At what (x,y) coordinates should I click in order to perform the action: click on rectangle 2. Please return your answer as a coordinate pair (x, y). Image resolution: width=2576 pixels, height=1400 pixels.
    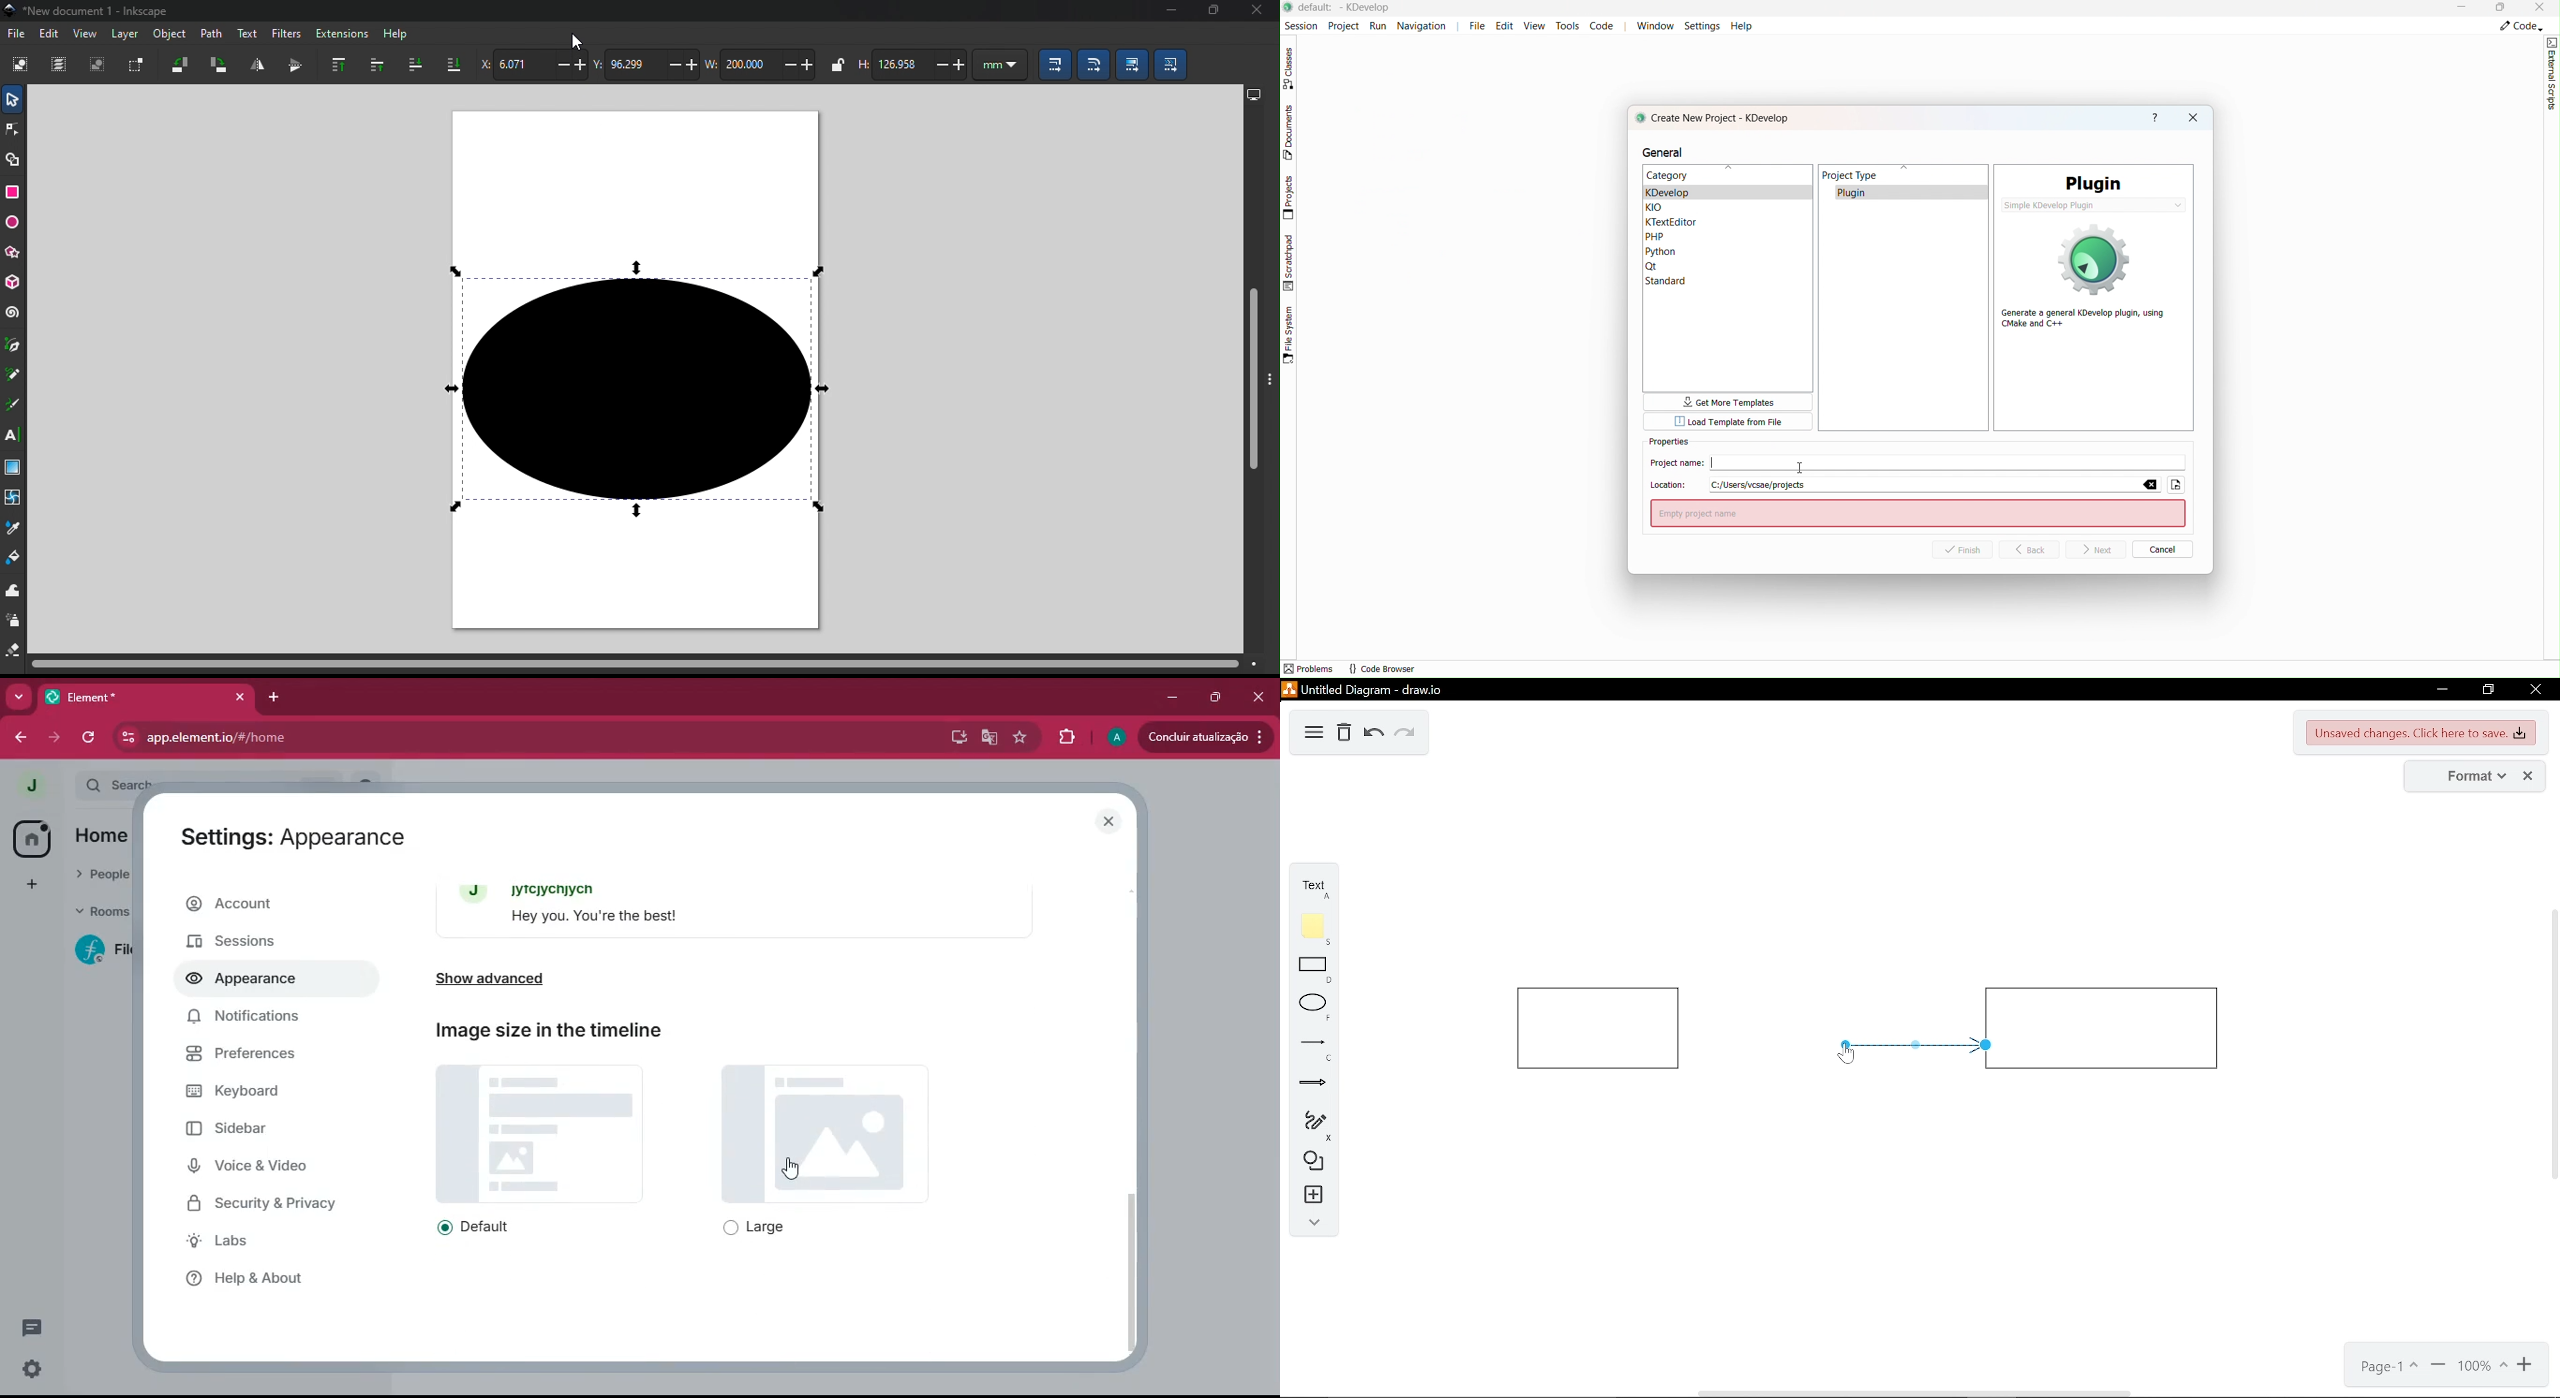
    Looking at the image, I should click on (2110, 1029).